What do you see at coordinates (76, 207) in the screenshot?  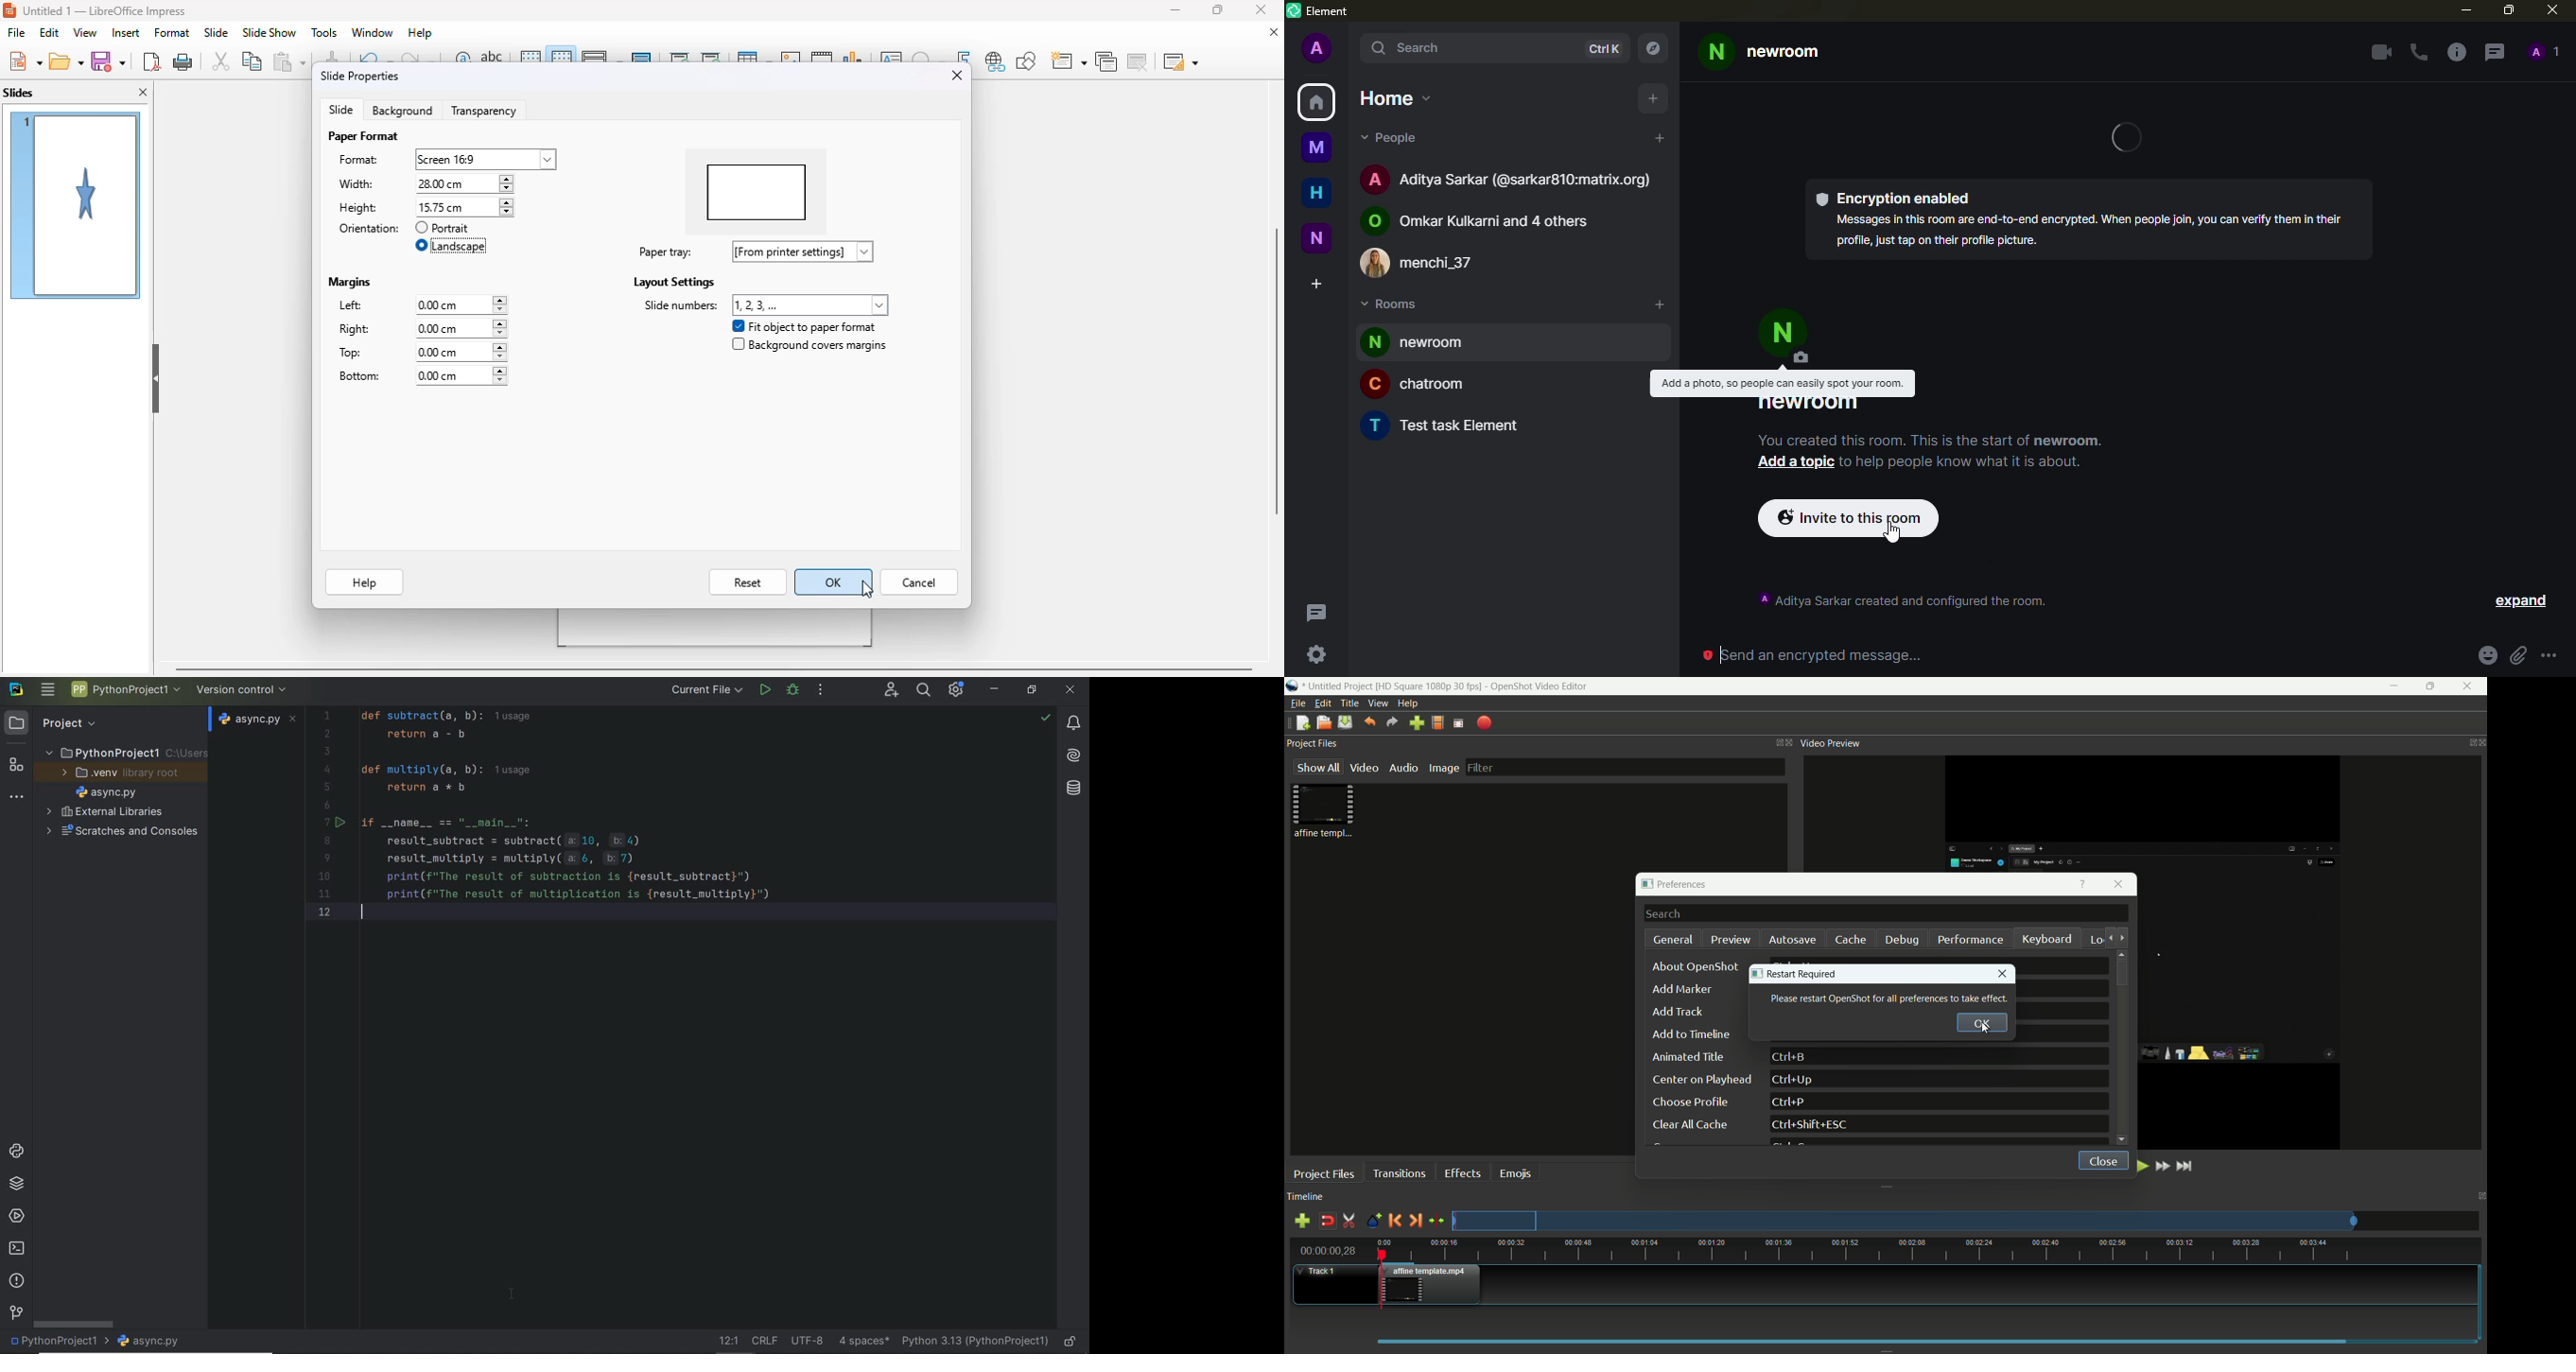 I see `slide 1` at bounding box center [76, 207].